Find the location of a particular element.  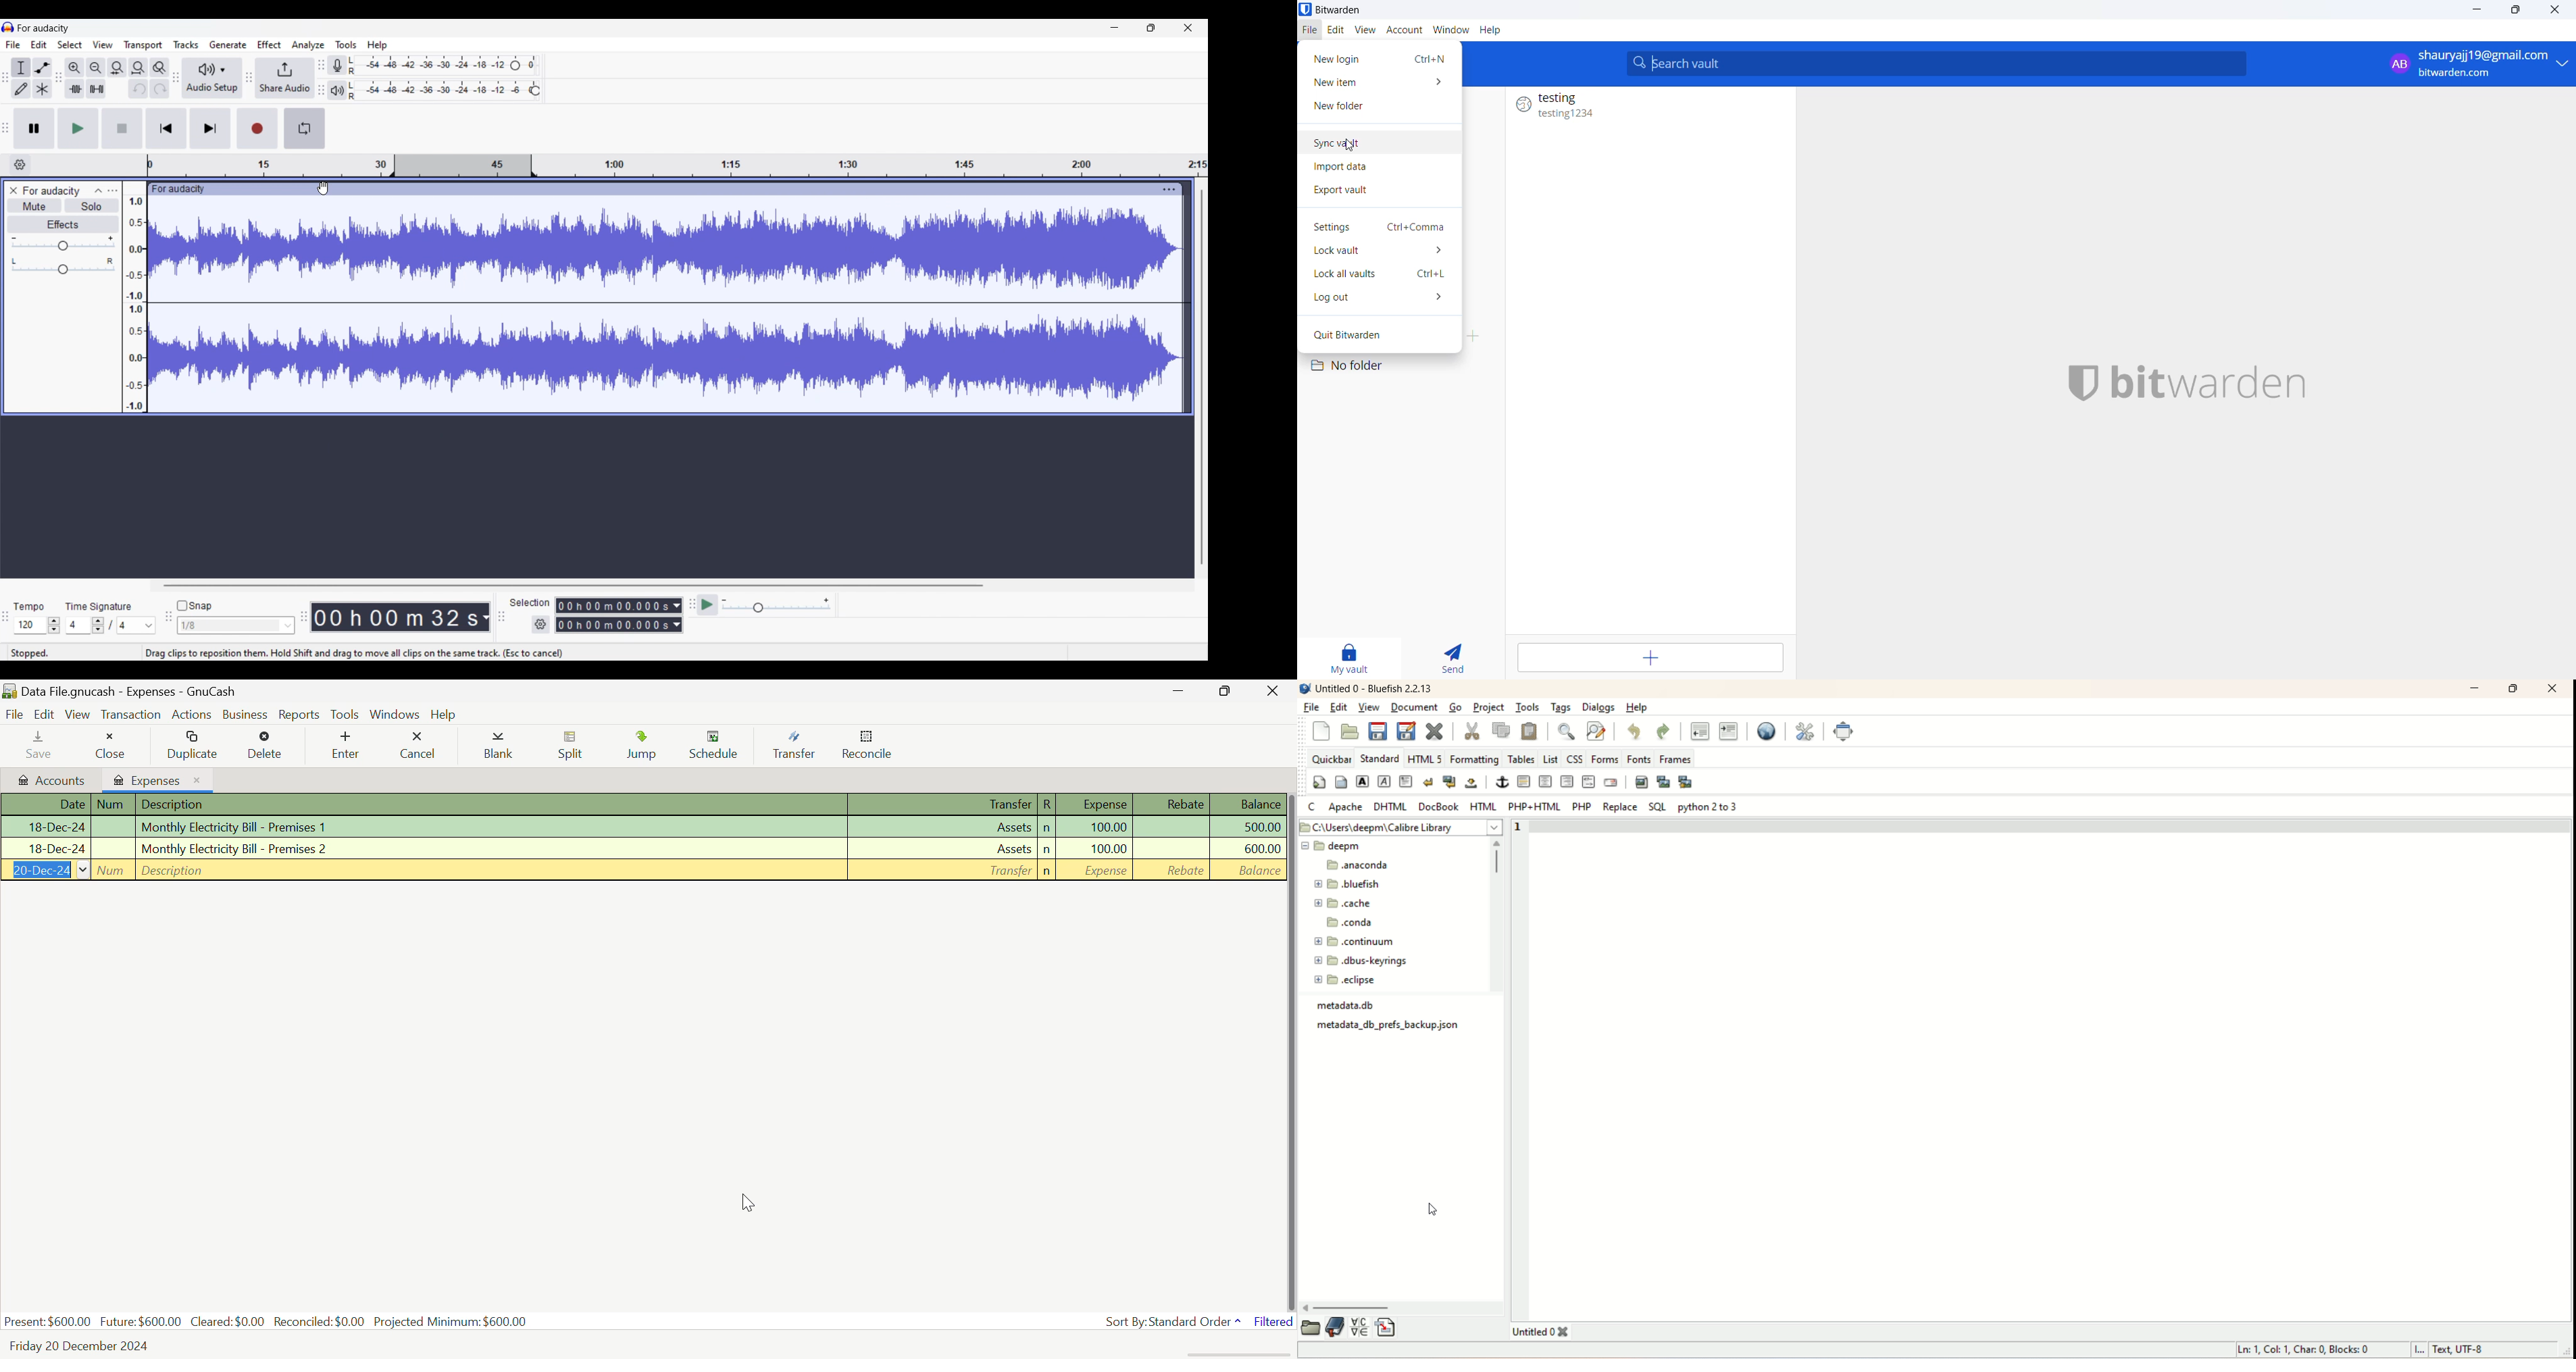

Split is located at coordinates (573, 747).